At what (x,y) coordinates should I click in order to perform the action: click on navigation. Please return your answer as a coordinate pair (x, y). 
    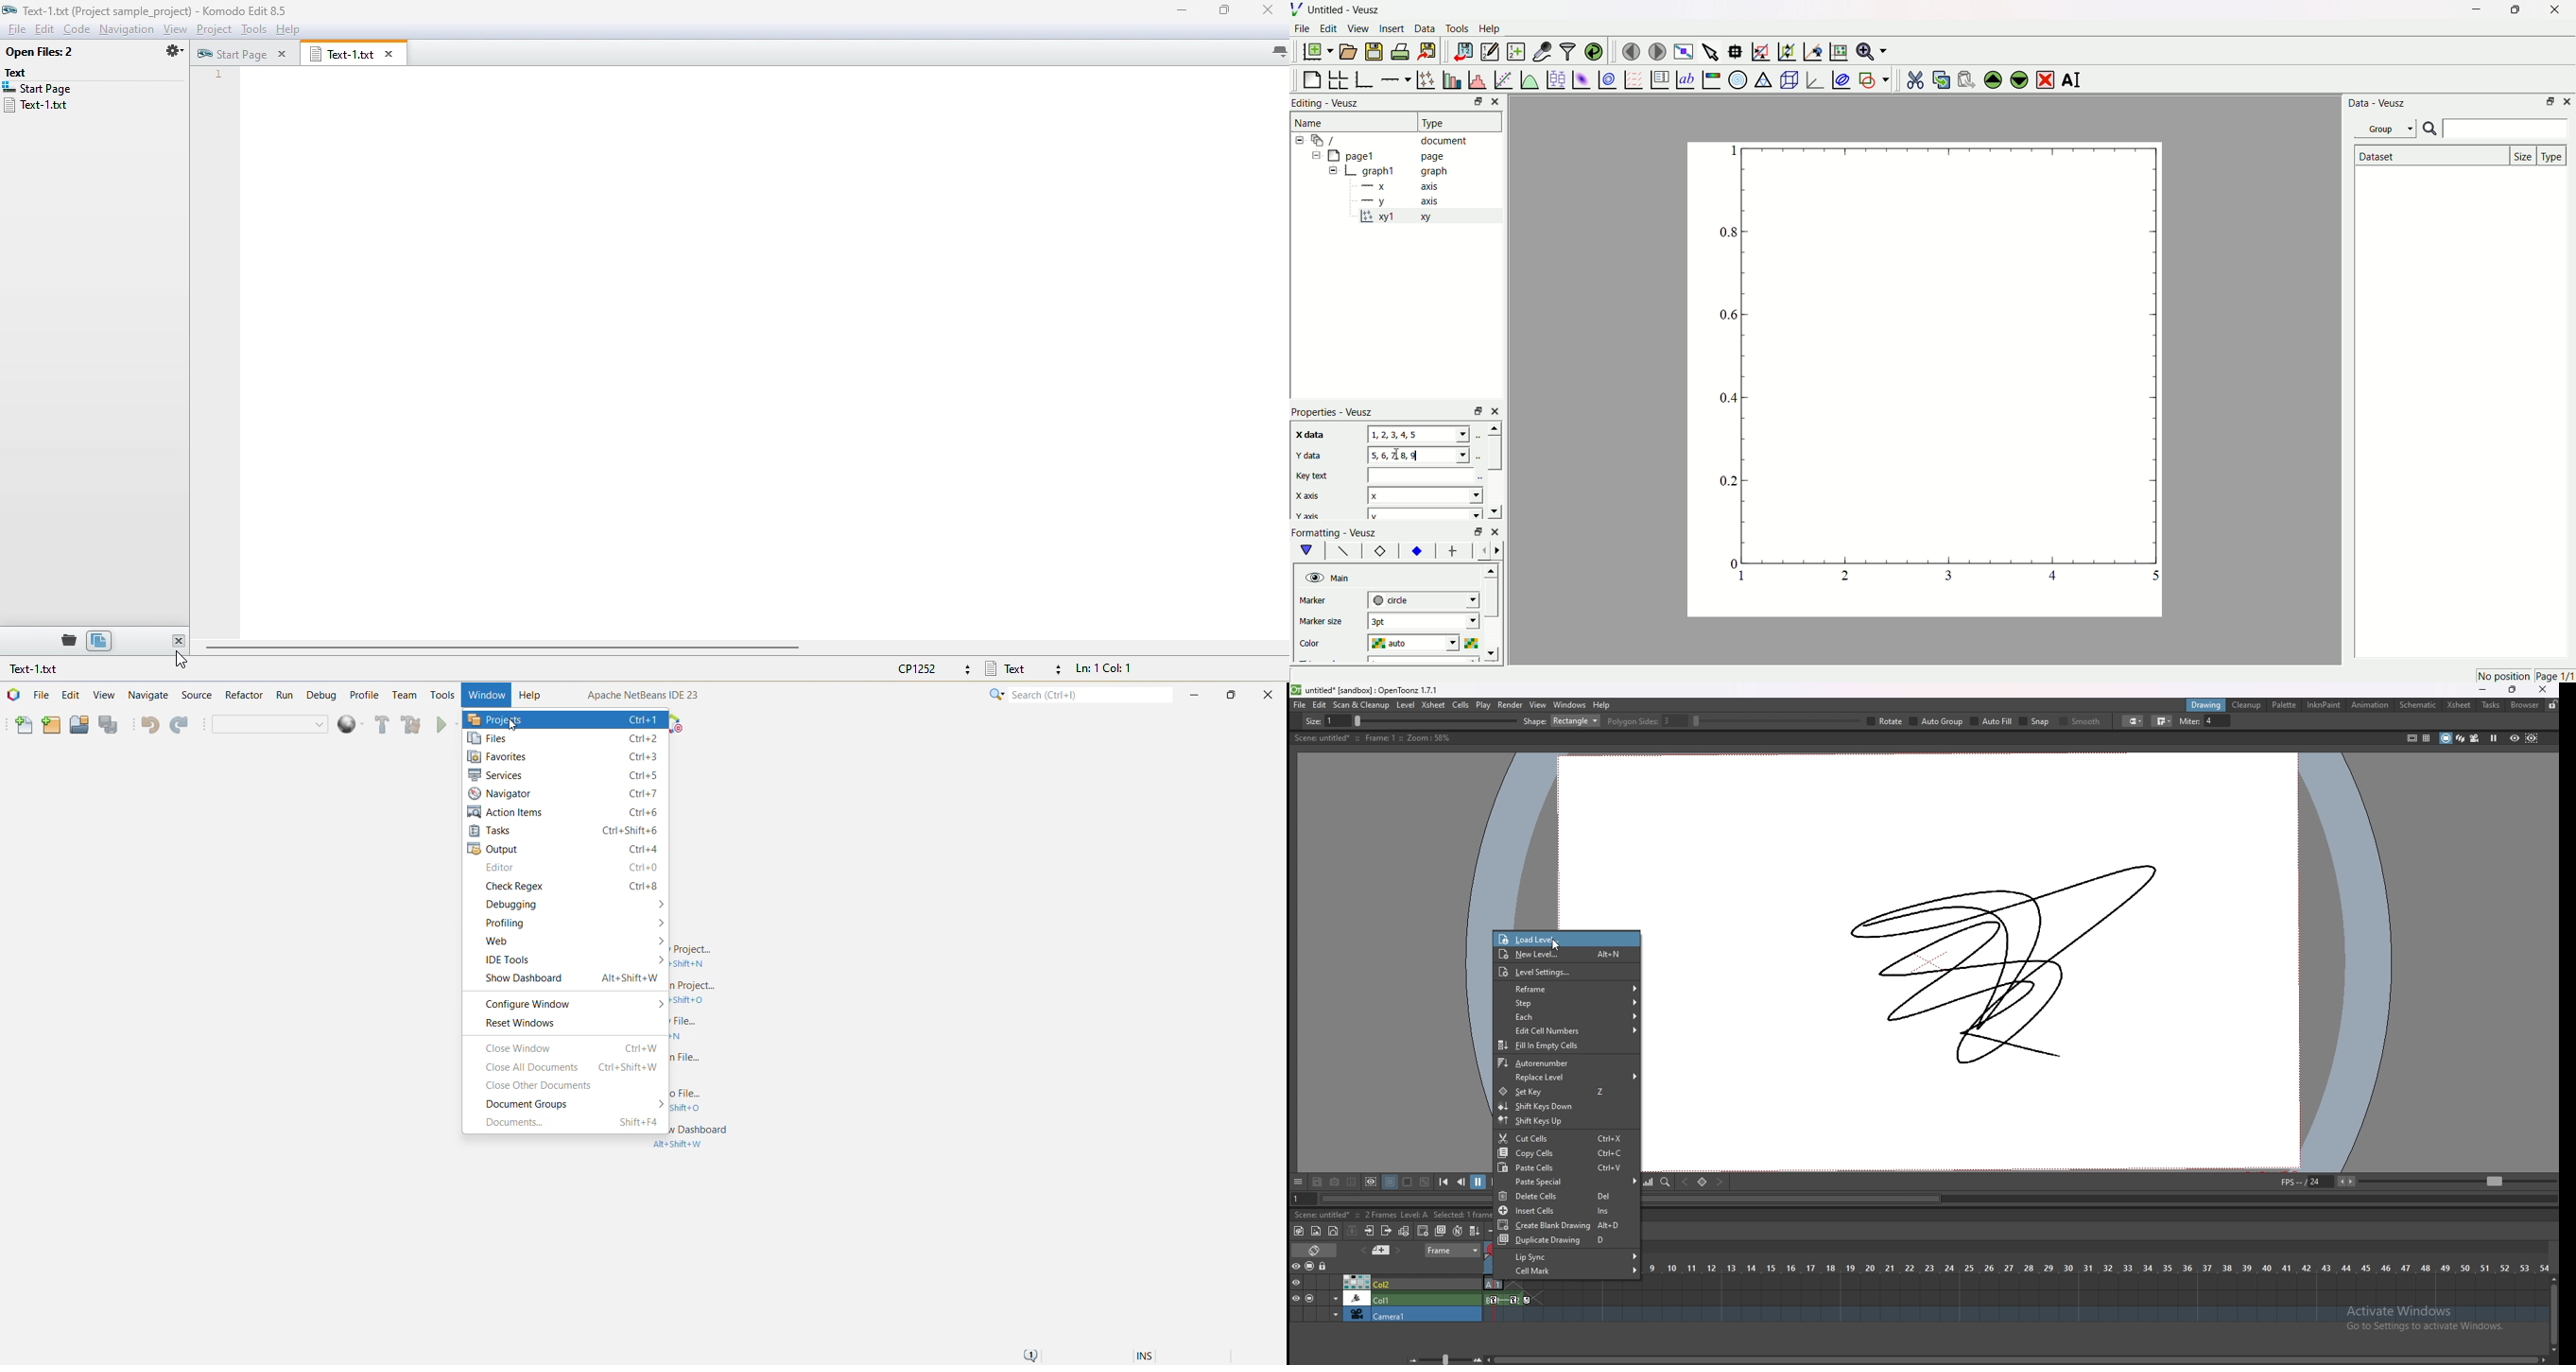
    Looking at the image, I should click on (127, 29).